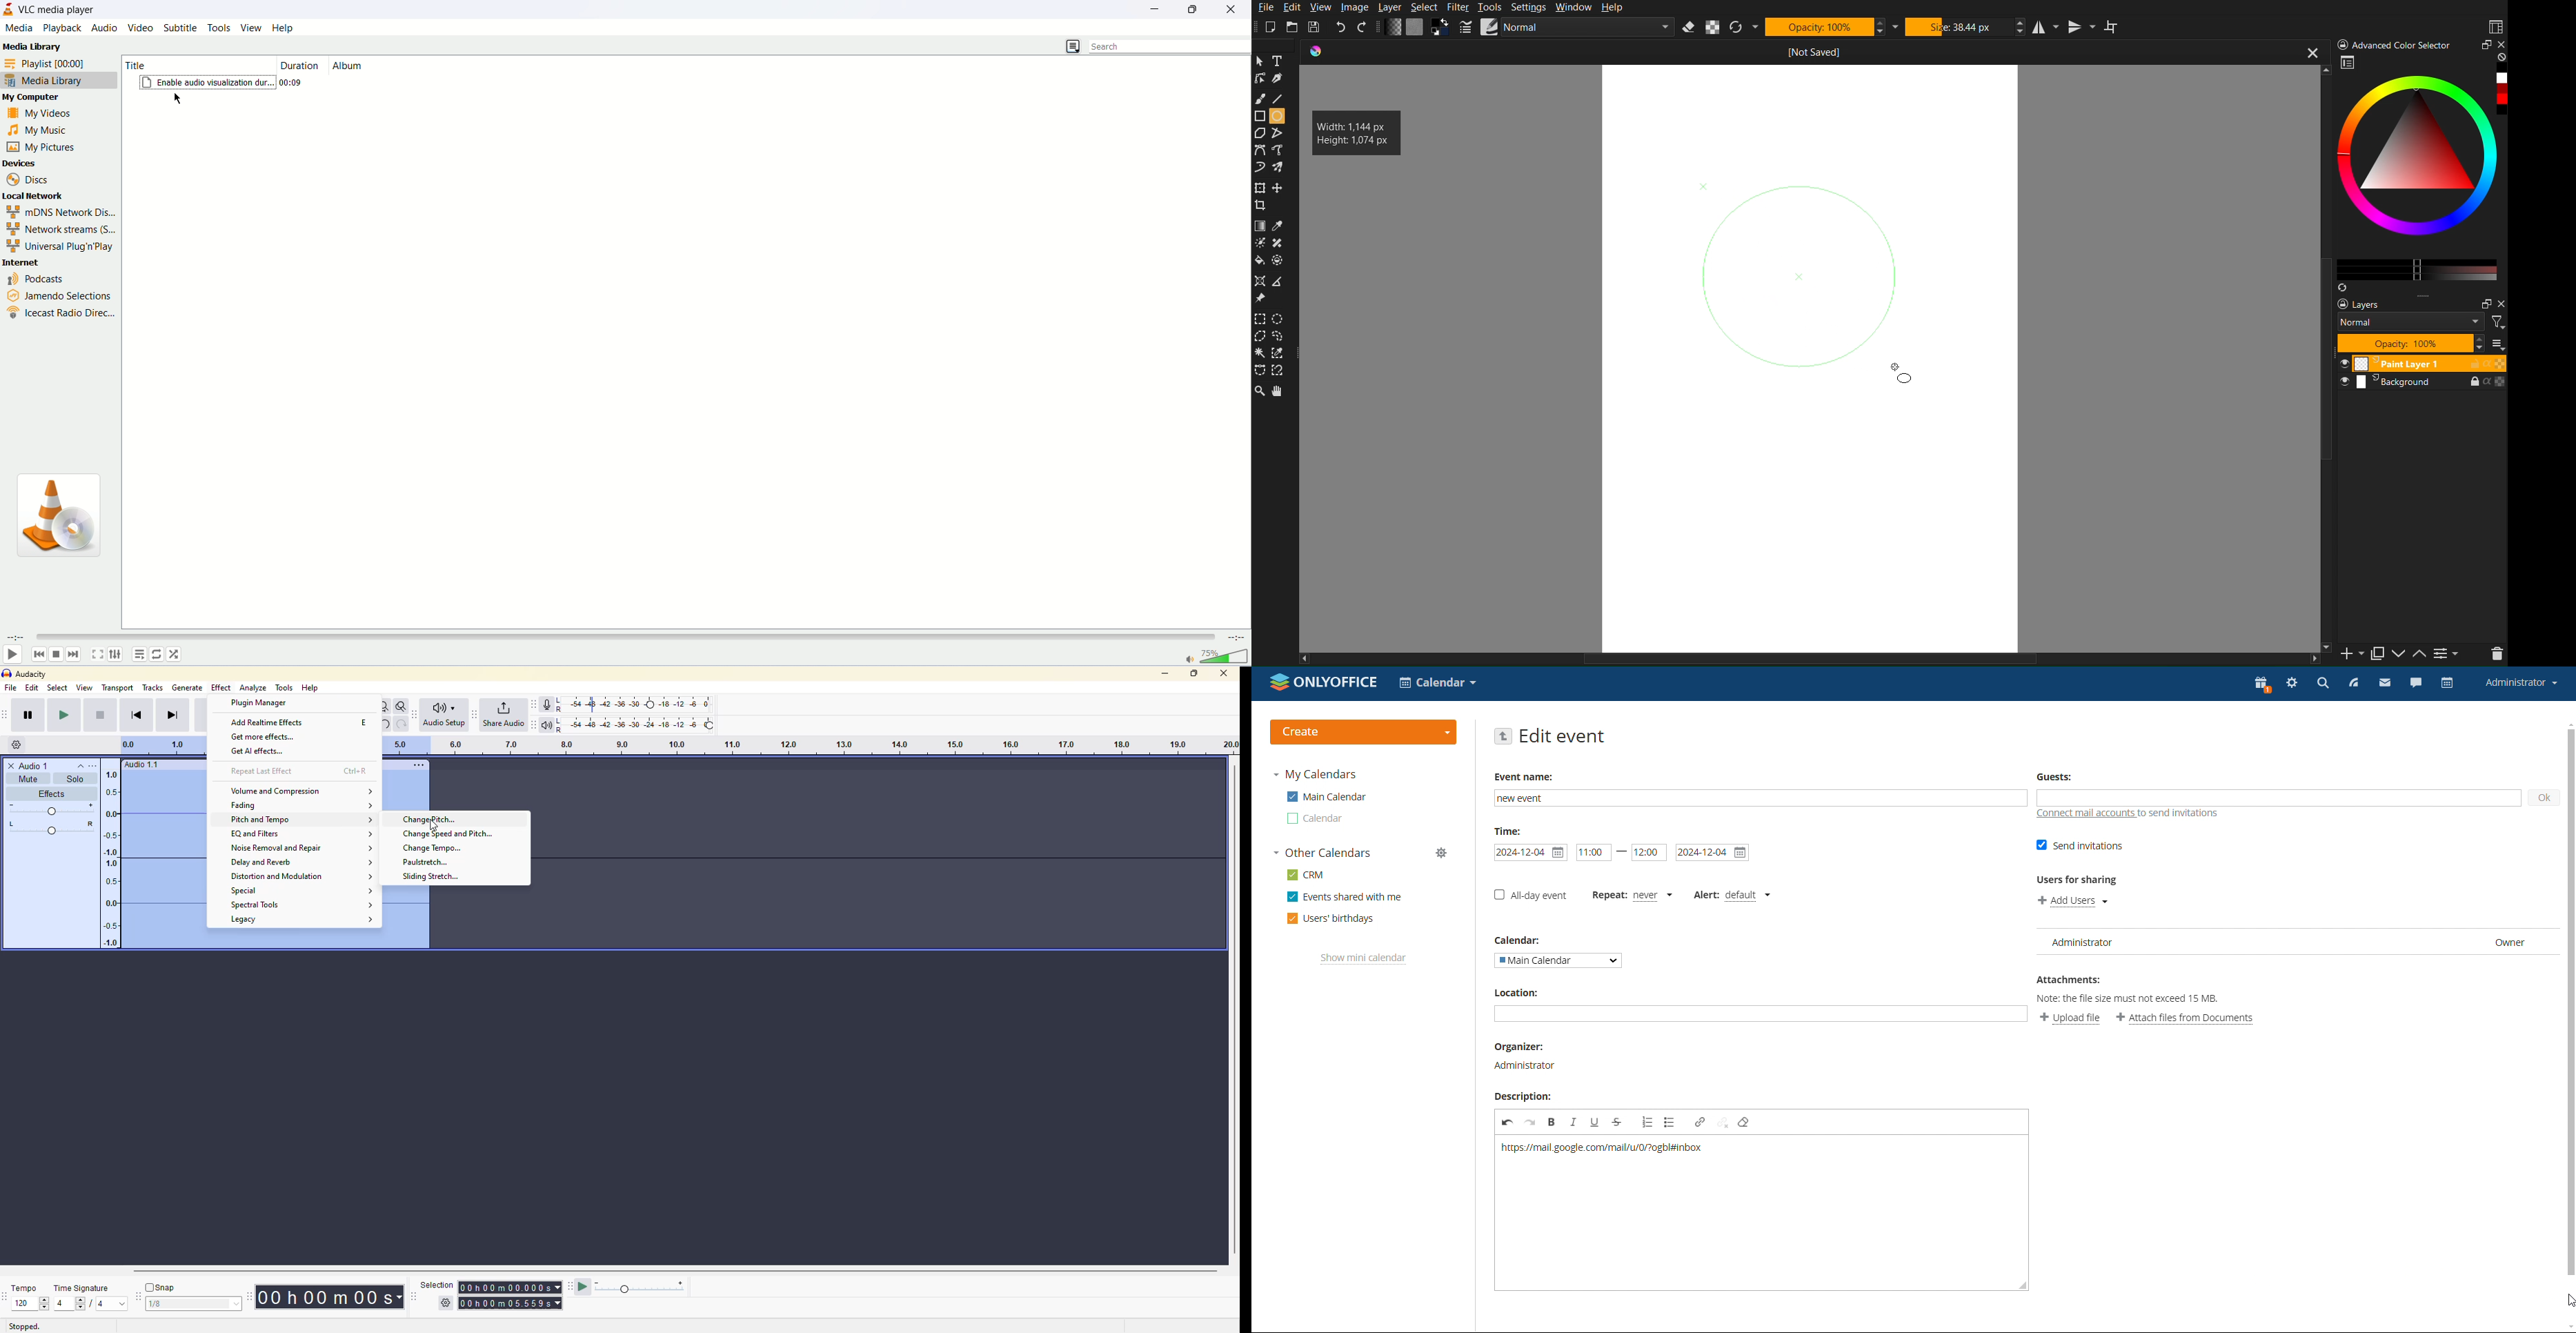 The width and height of the screenshot is (2576, 1344). Describe the element at coordinates (174, 714) in the screenshot. I see `skip to end` at that location.